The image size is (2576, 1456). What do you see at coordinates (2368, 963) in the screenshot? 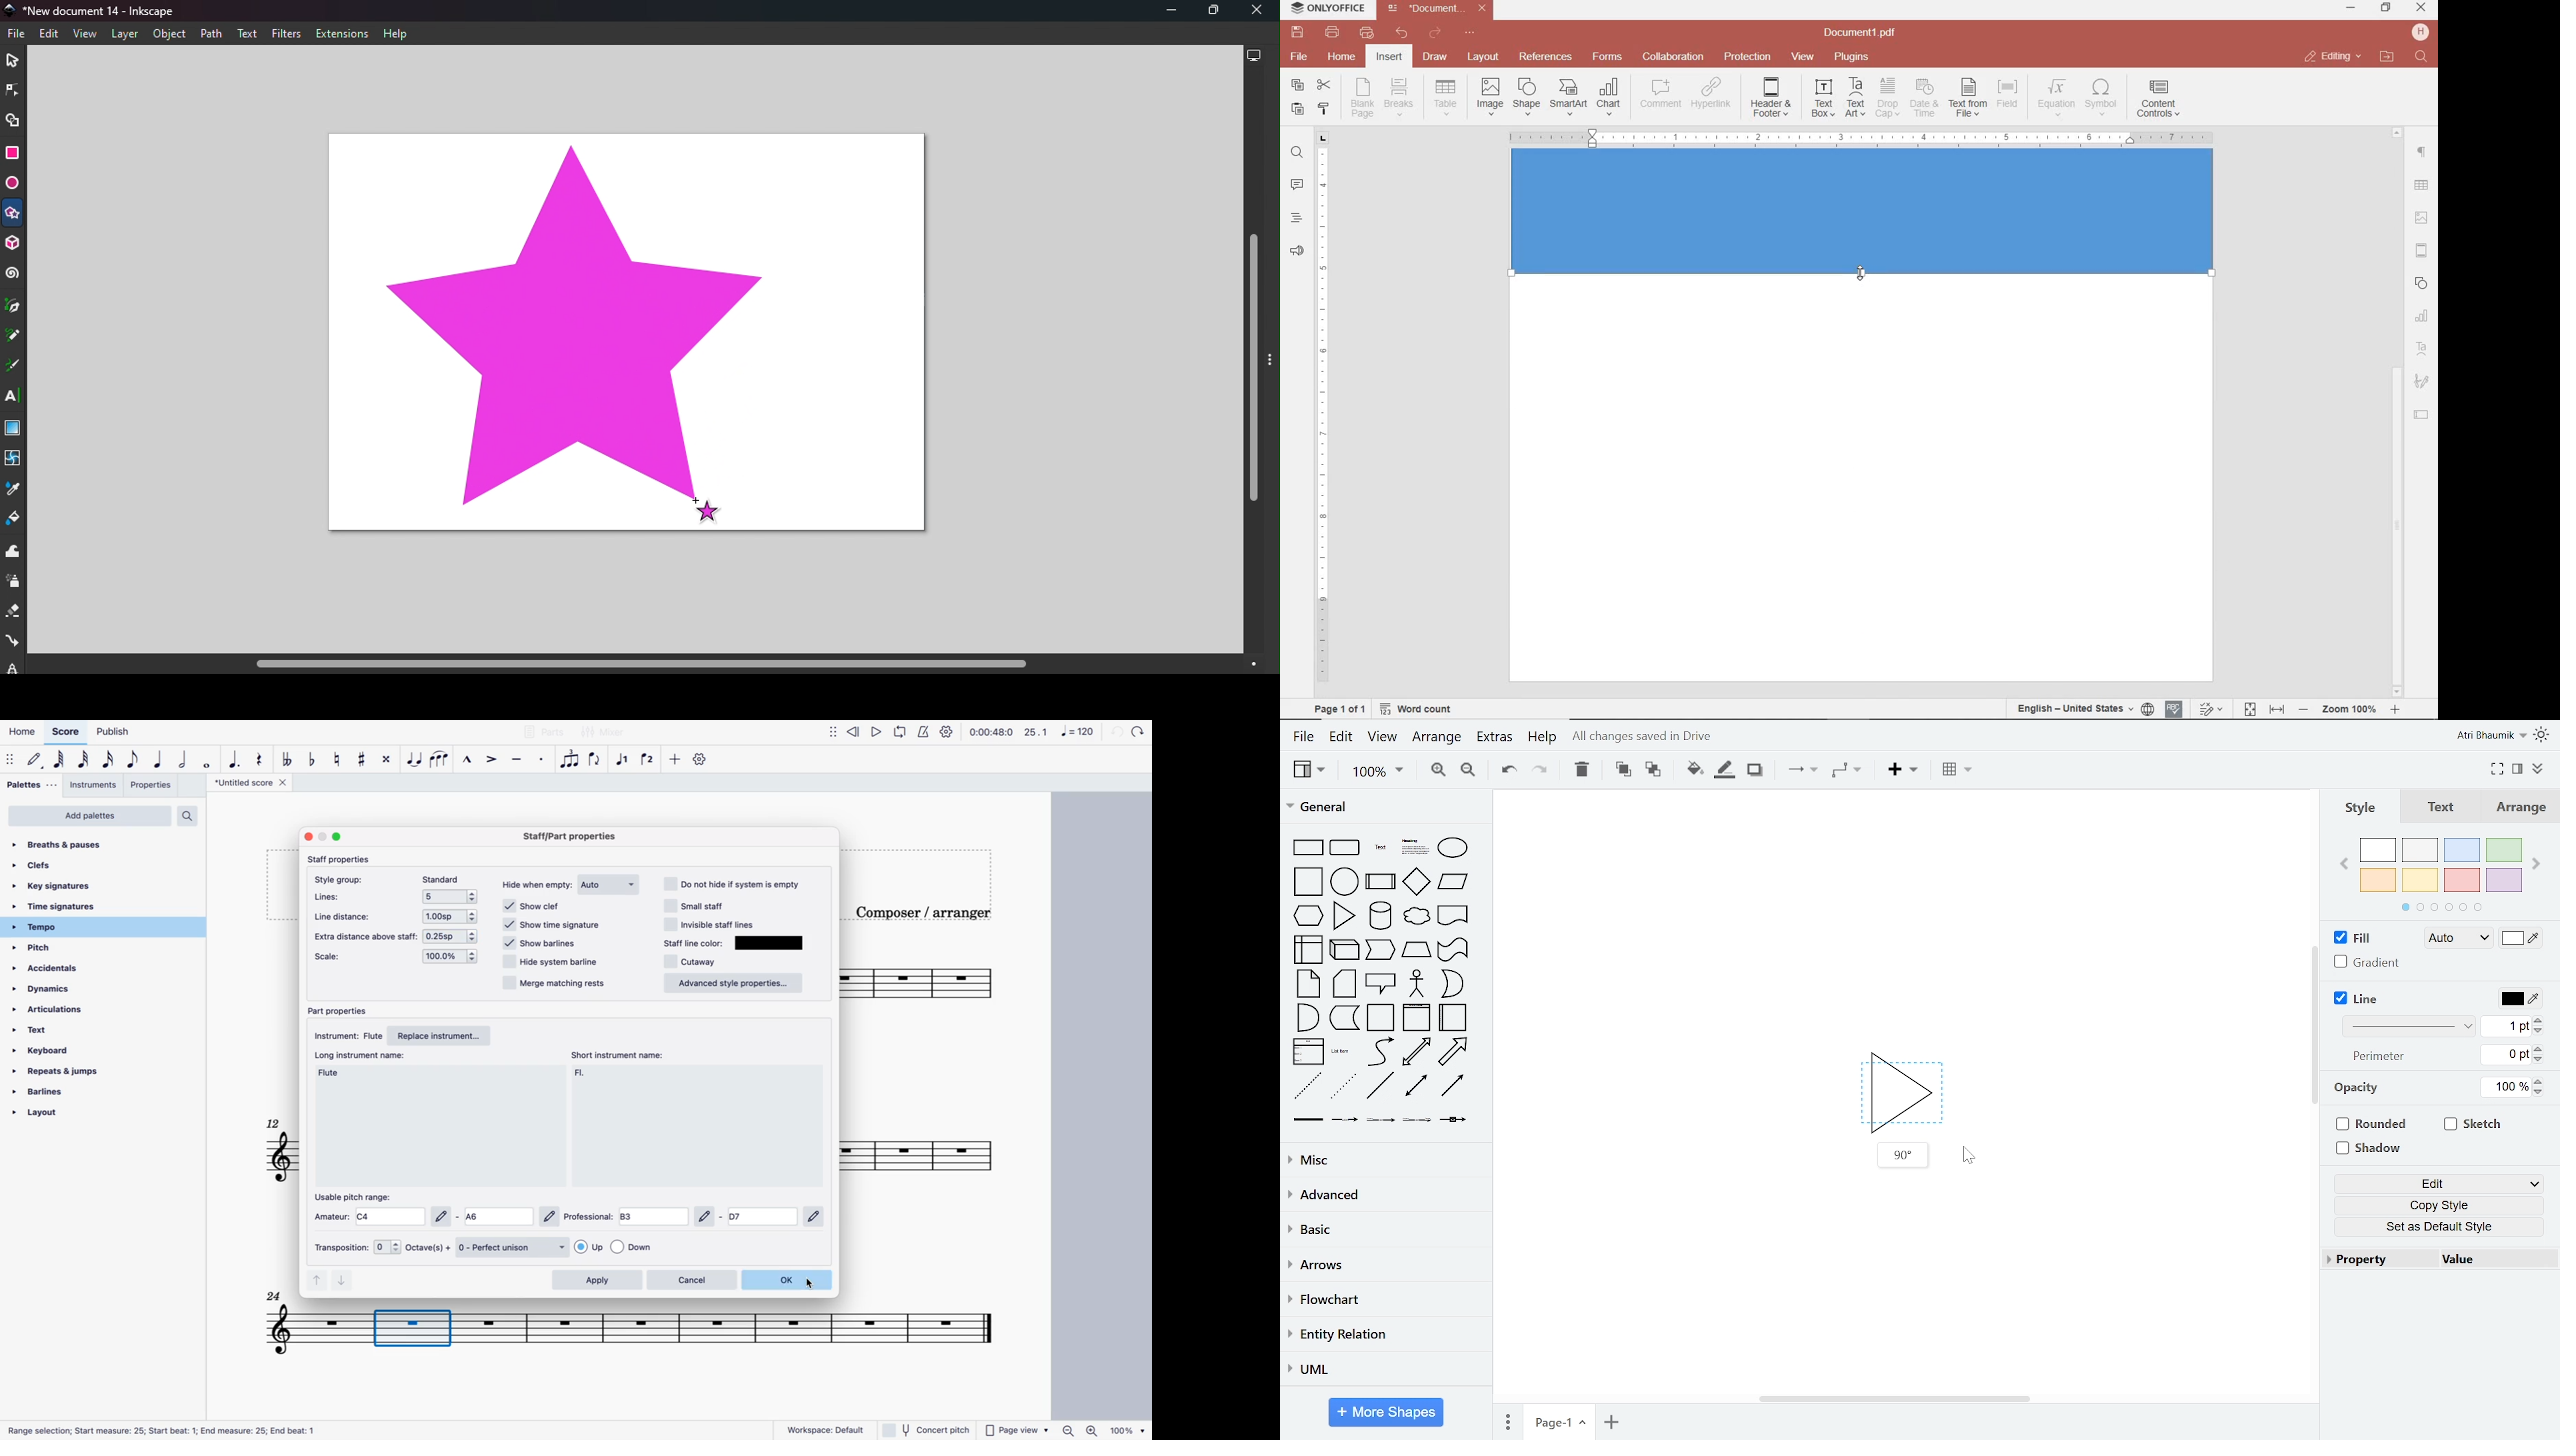
I see `fill gradient` at bounding box center [2368, 963].